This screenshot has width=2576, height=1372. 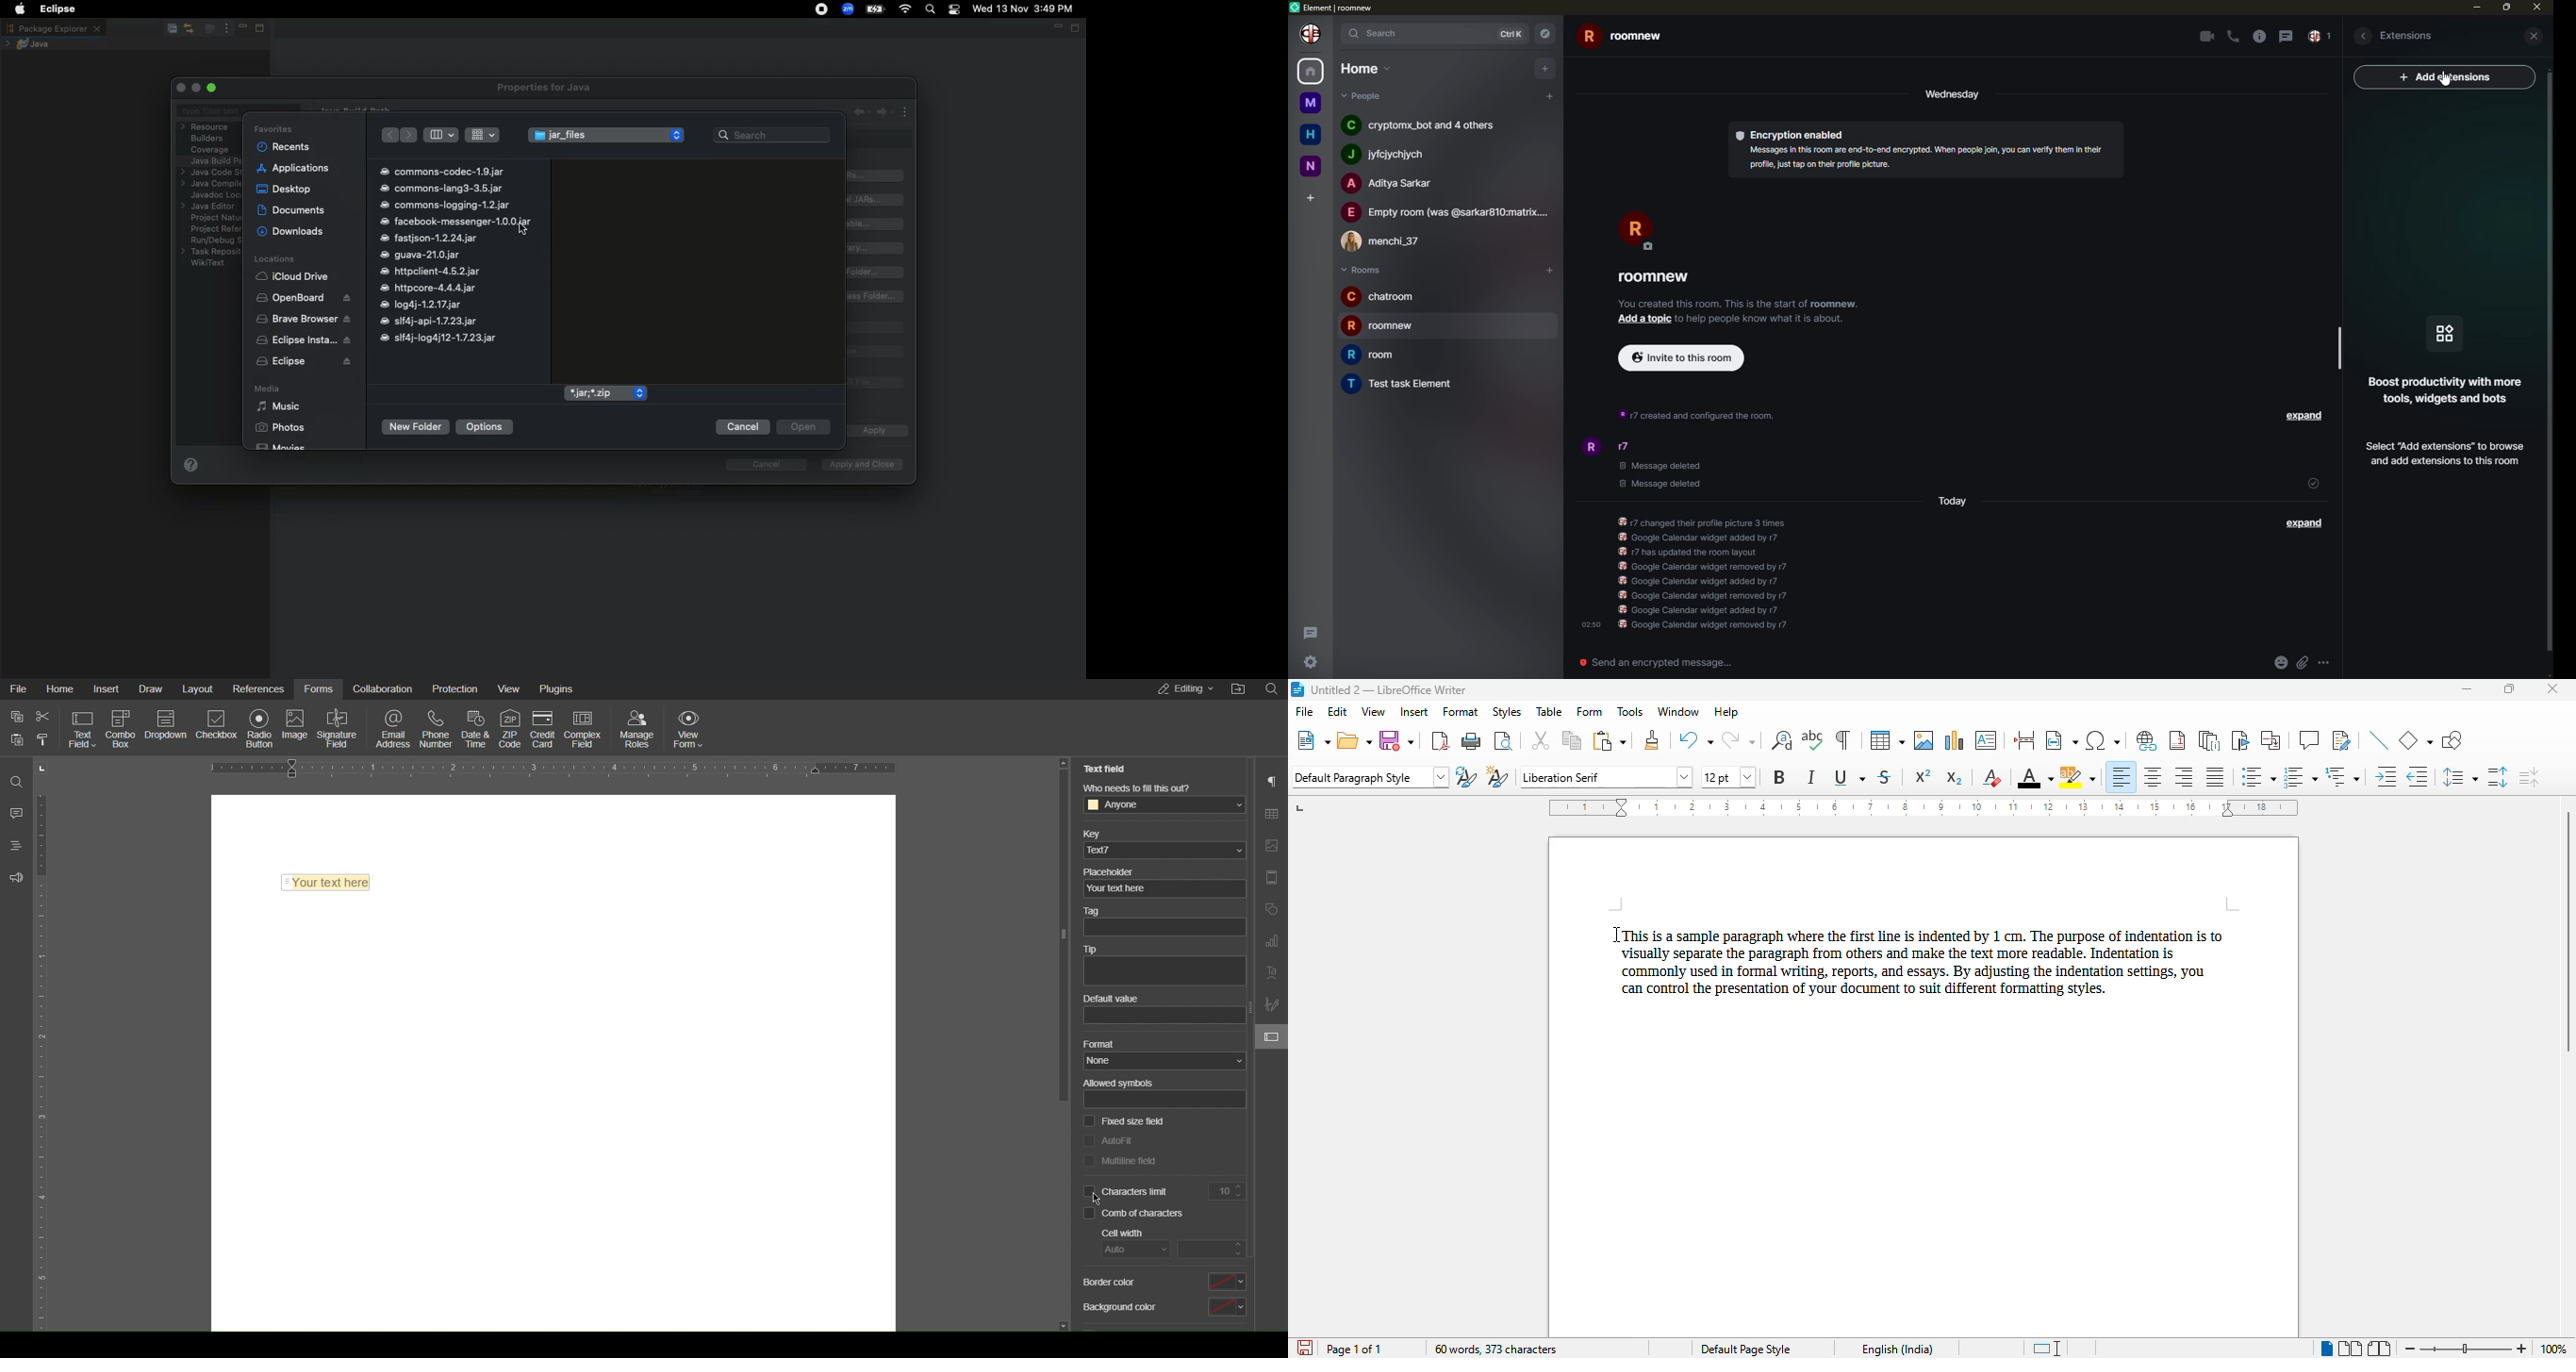 What do you see at coordinates (210, 207) in the screenshot?
I see `Java editor` at bounding box center [210, 207].